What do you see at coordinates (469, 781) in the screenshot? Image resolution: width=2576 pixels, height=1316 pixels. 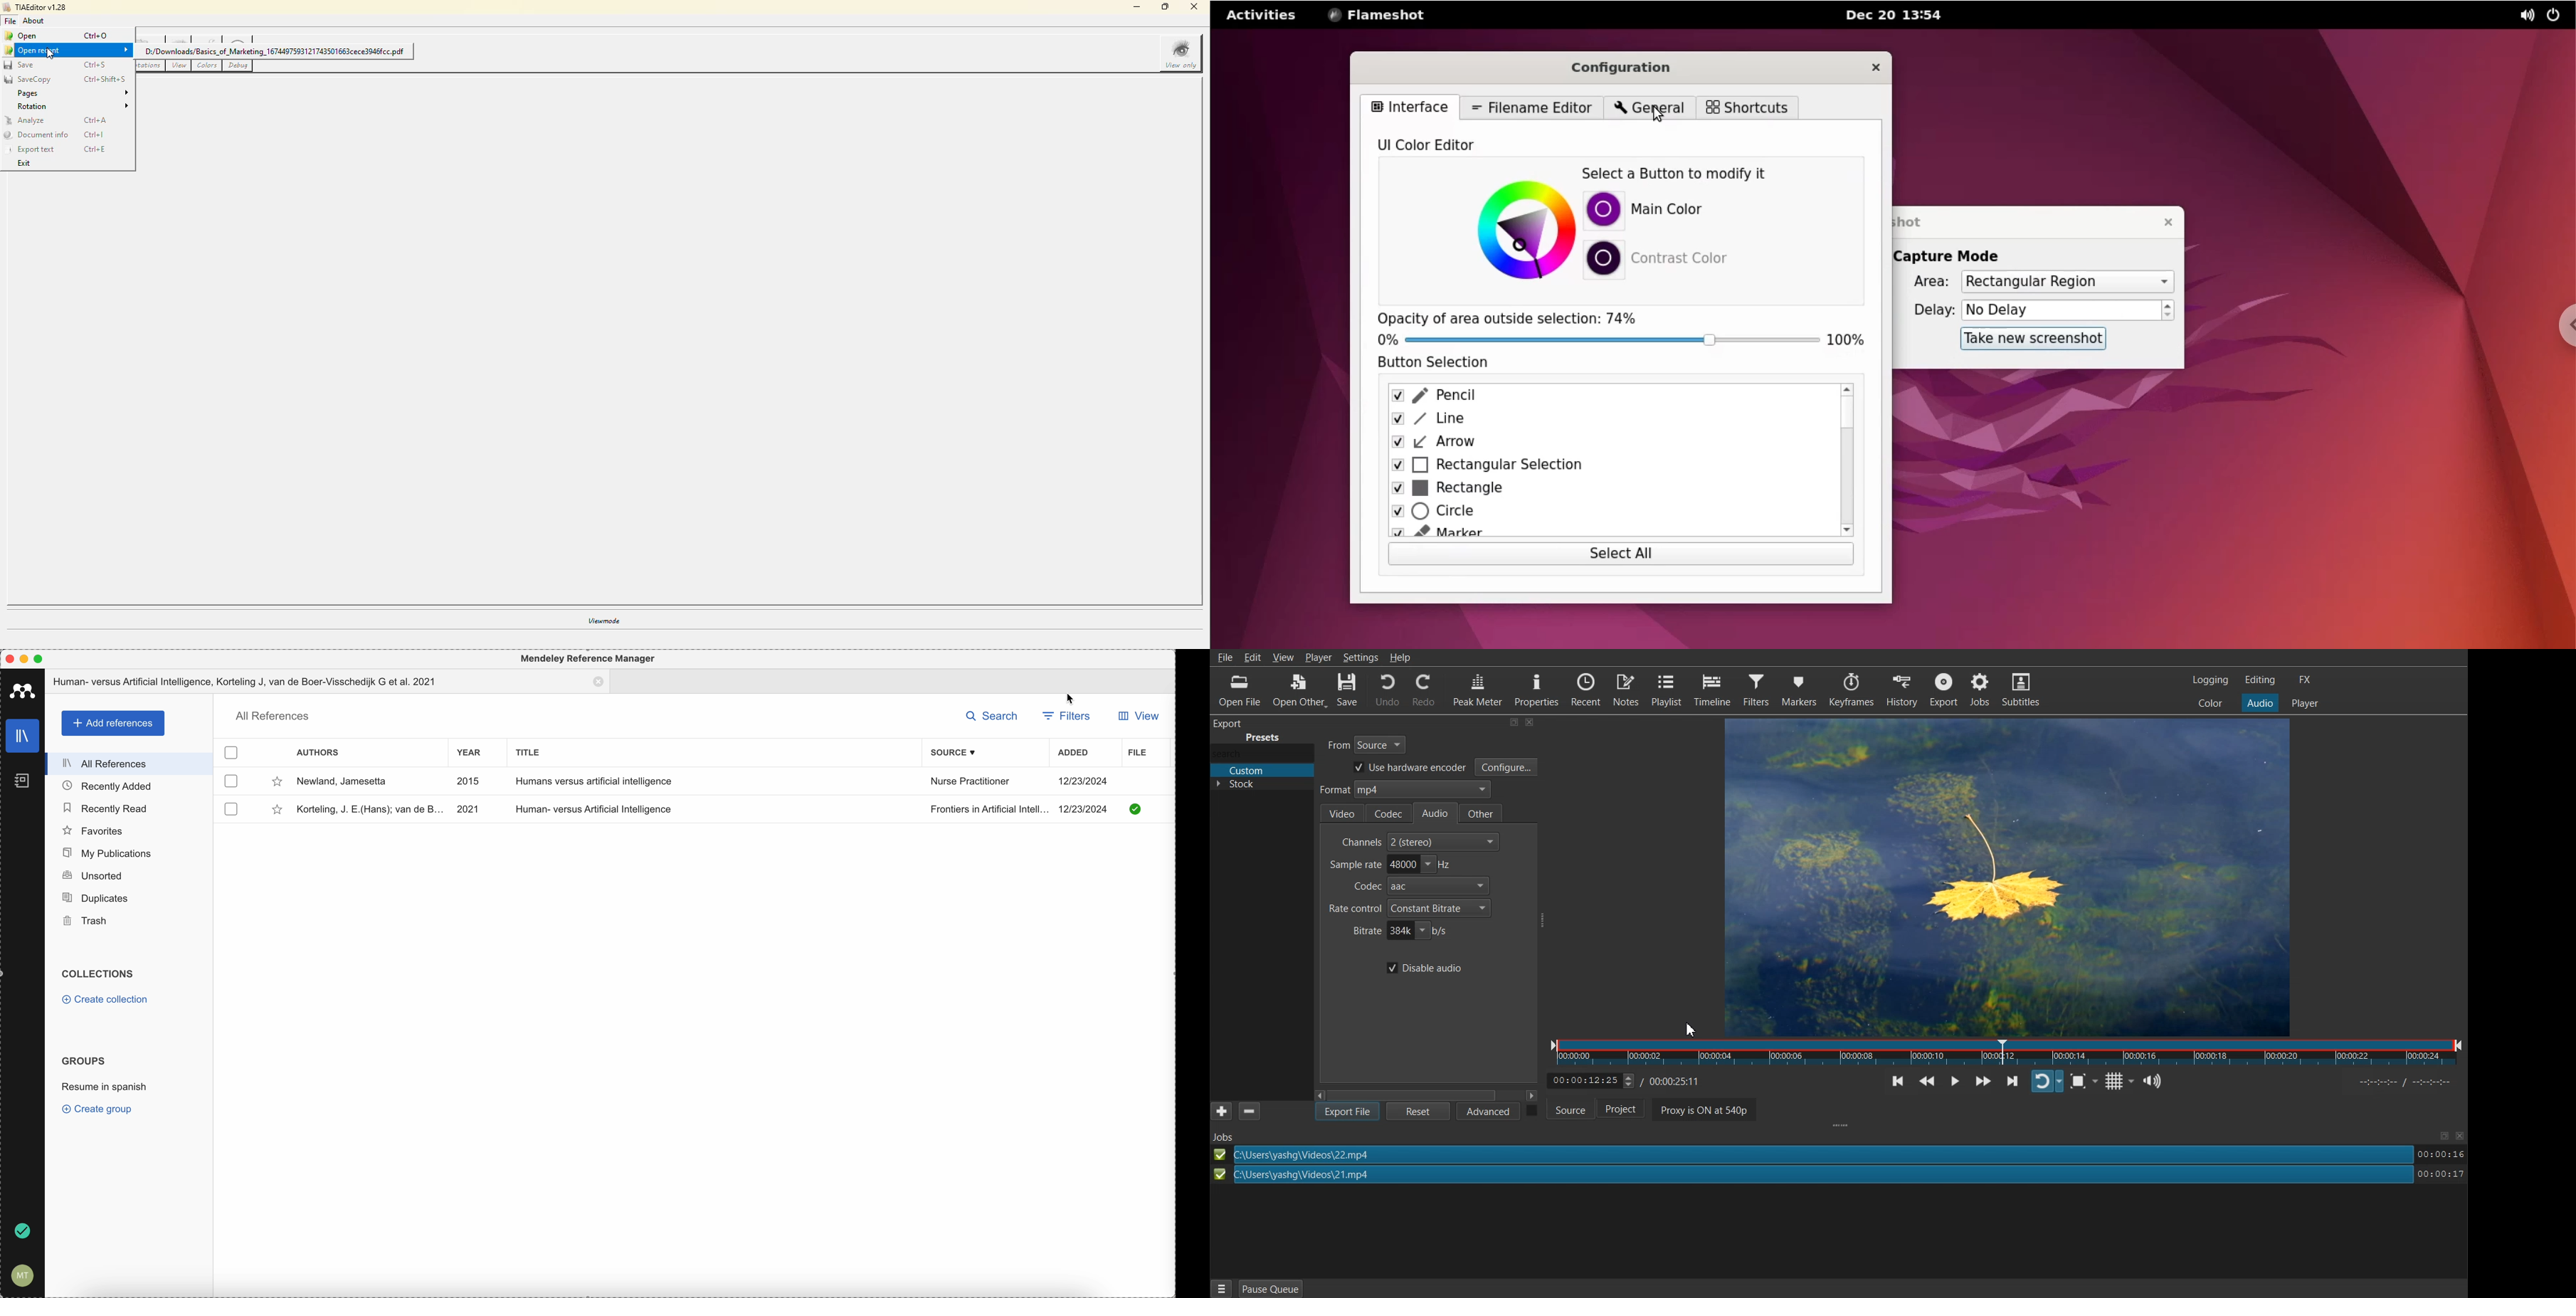 I see `2015` at bounding box center [469, 781].